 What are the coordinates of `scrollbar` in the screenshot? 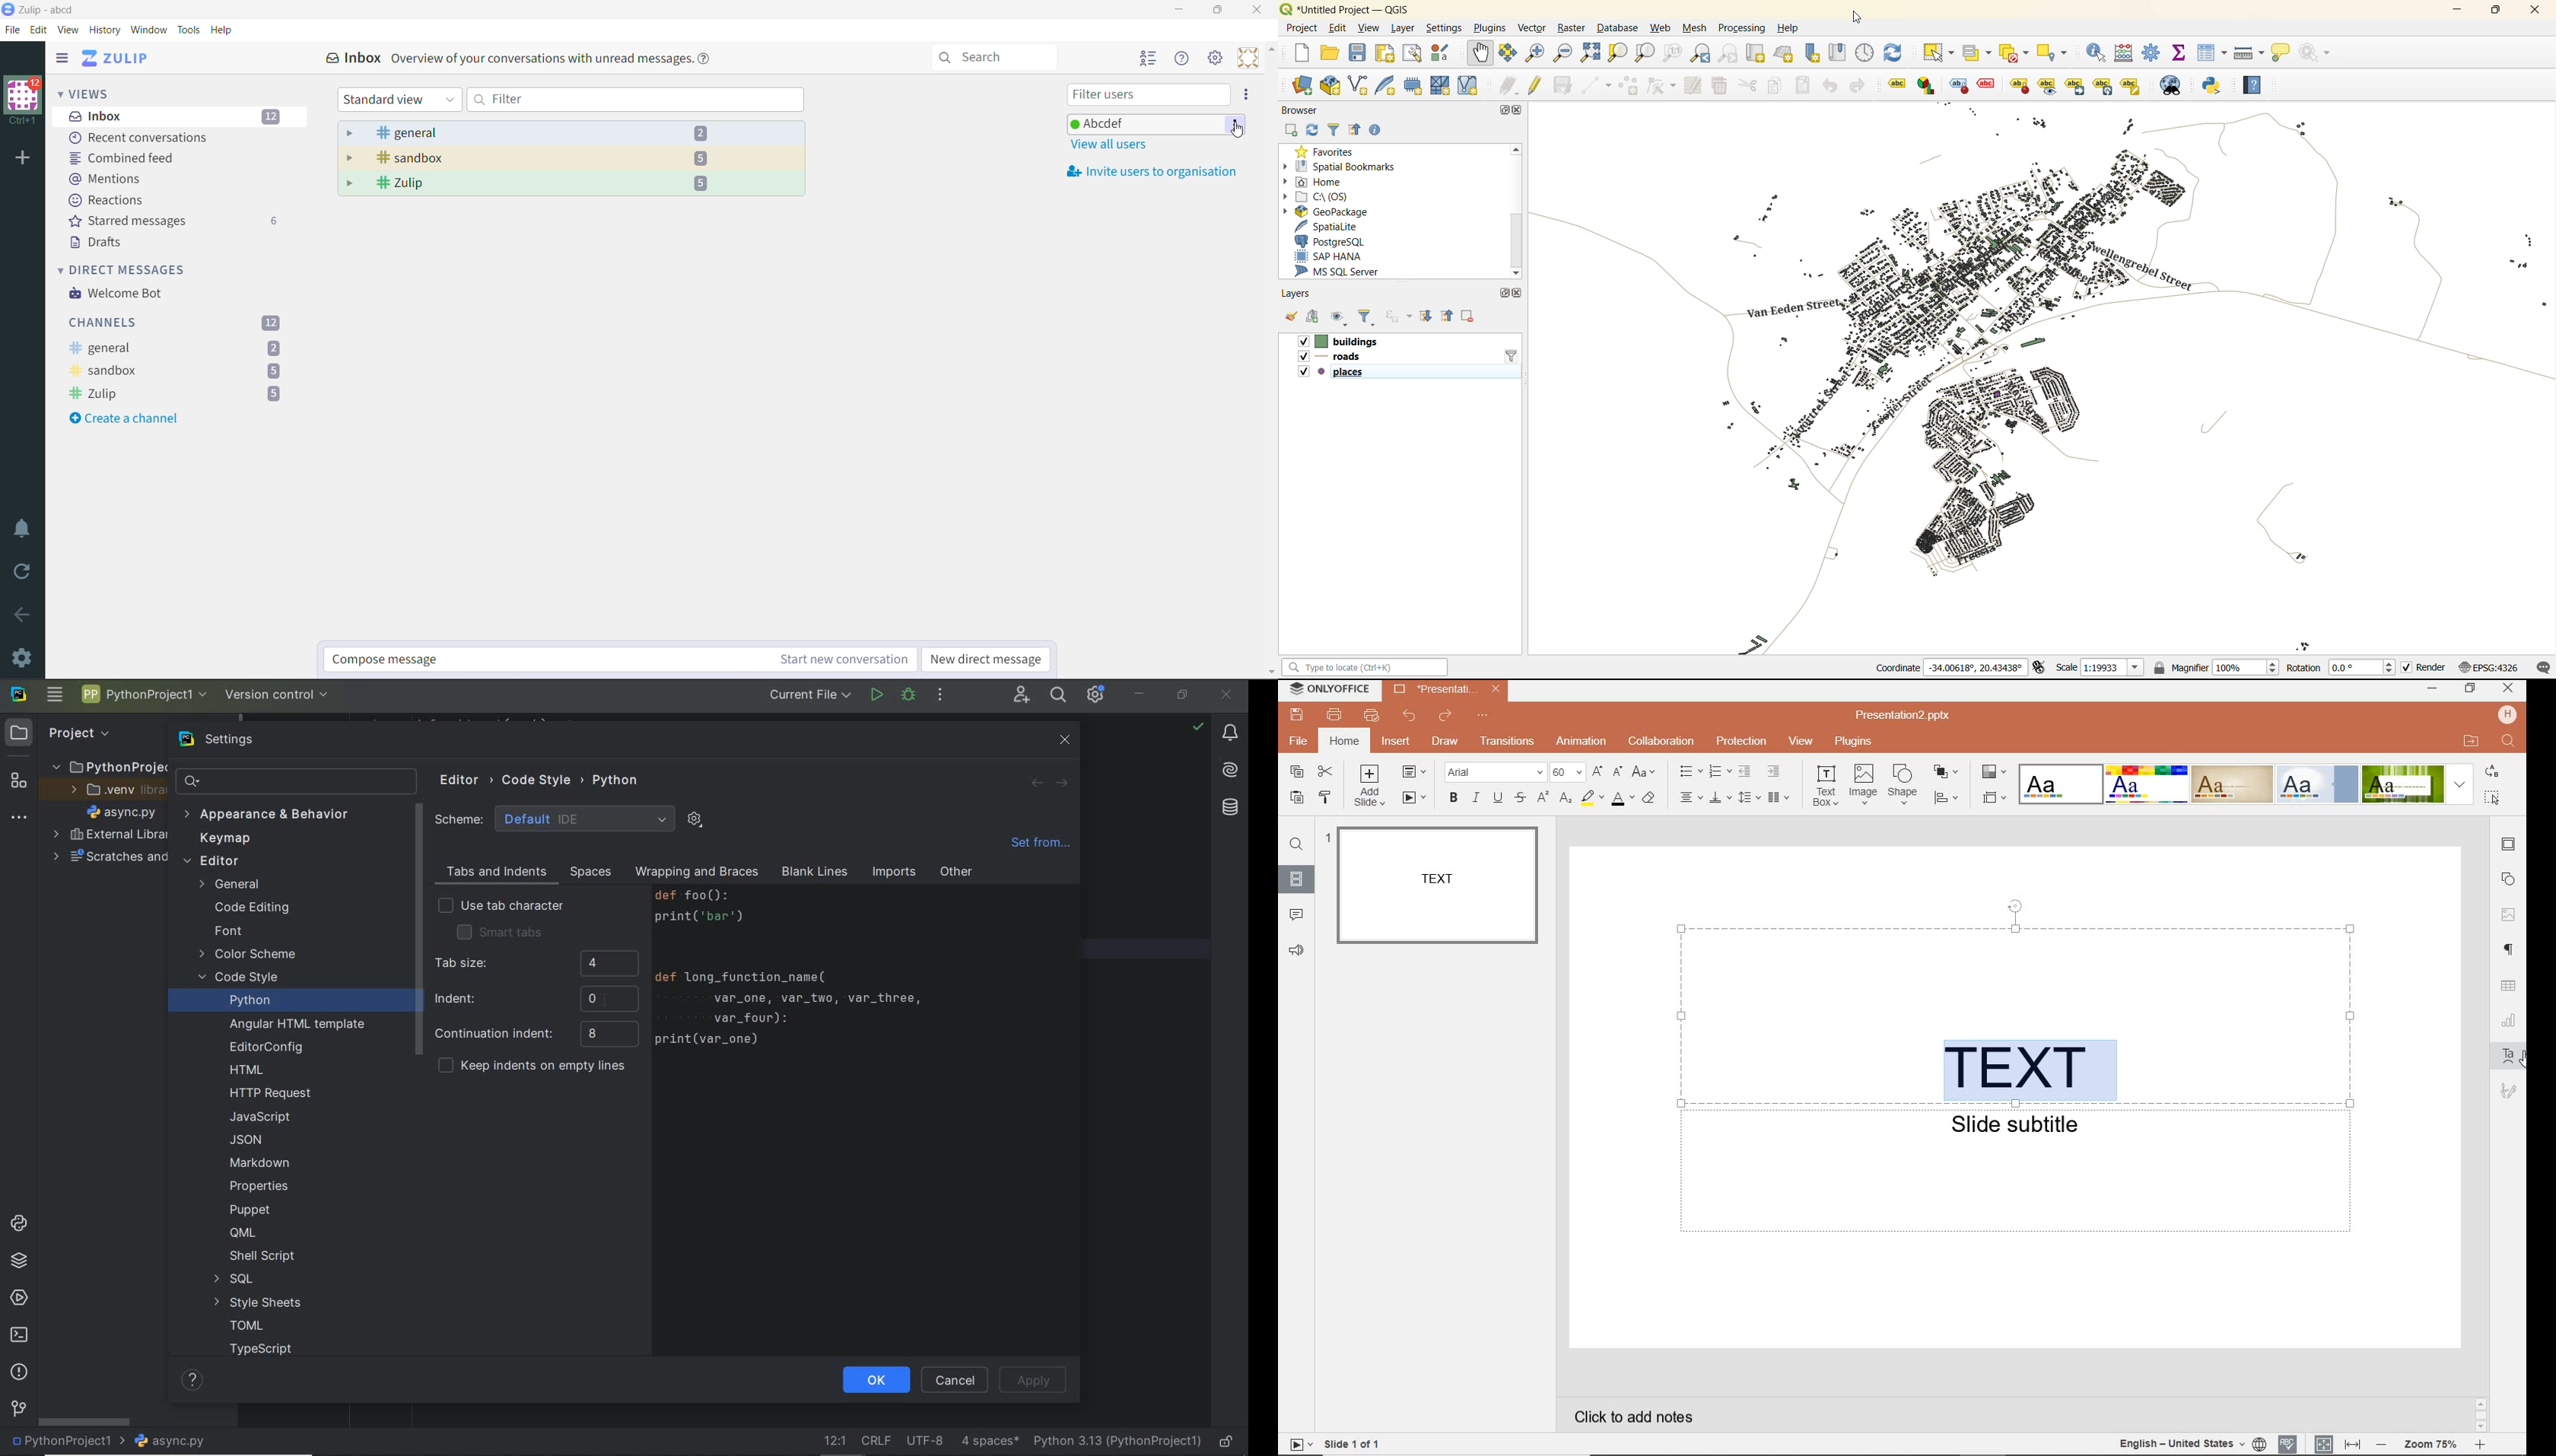 It's located at (417, 931).